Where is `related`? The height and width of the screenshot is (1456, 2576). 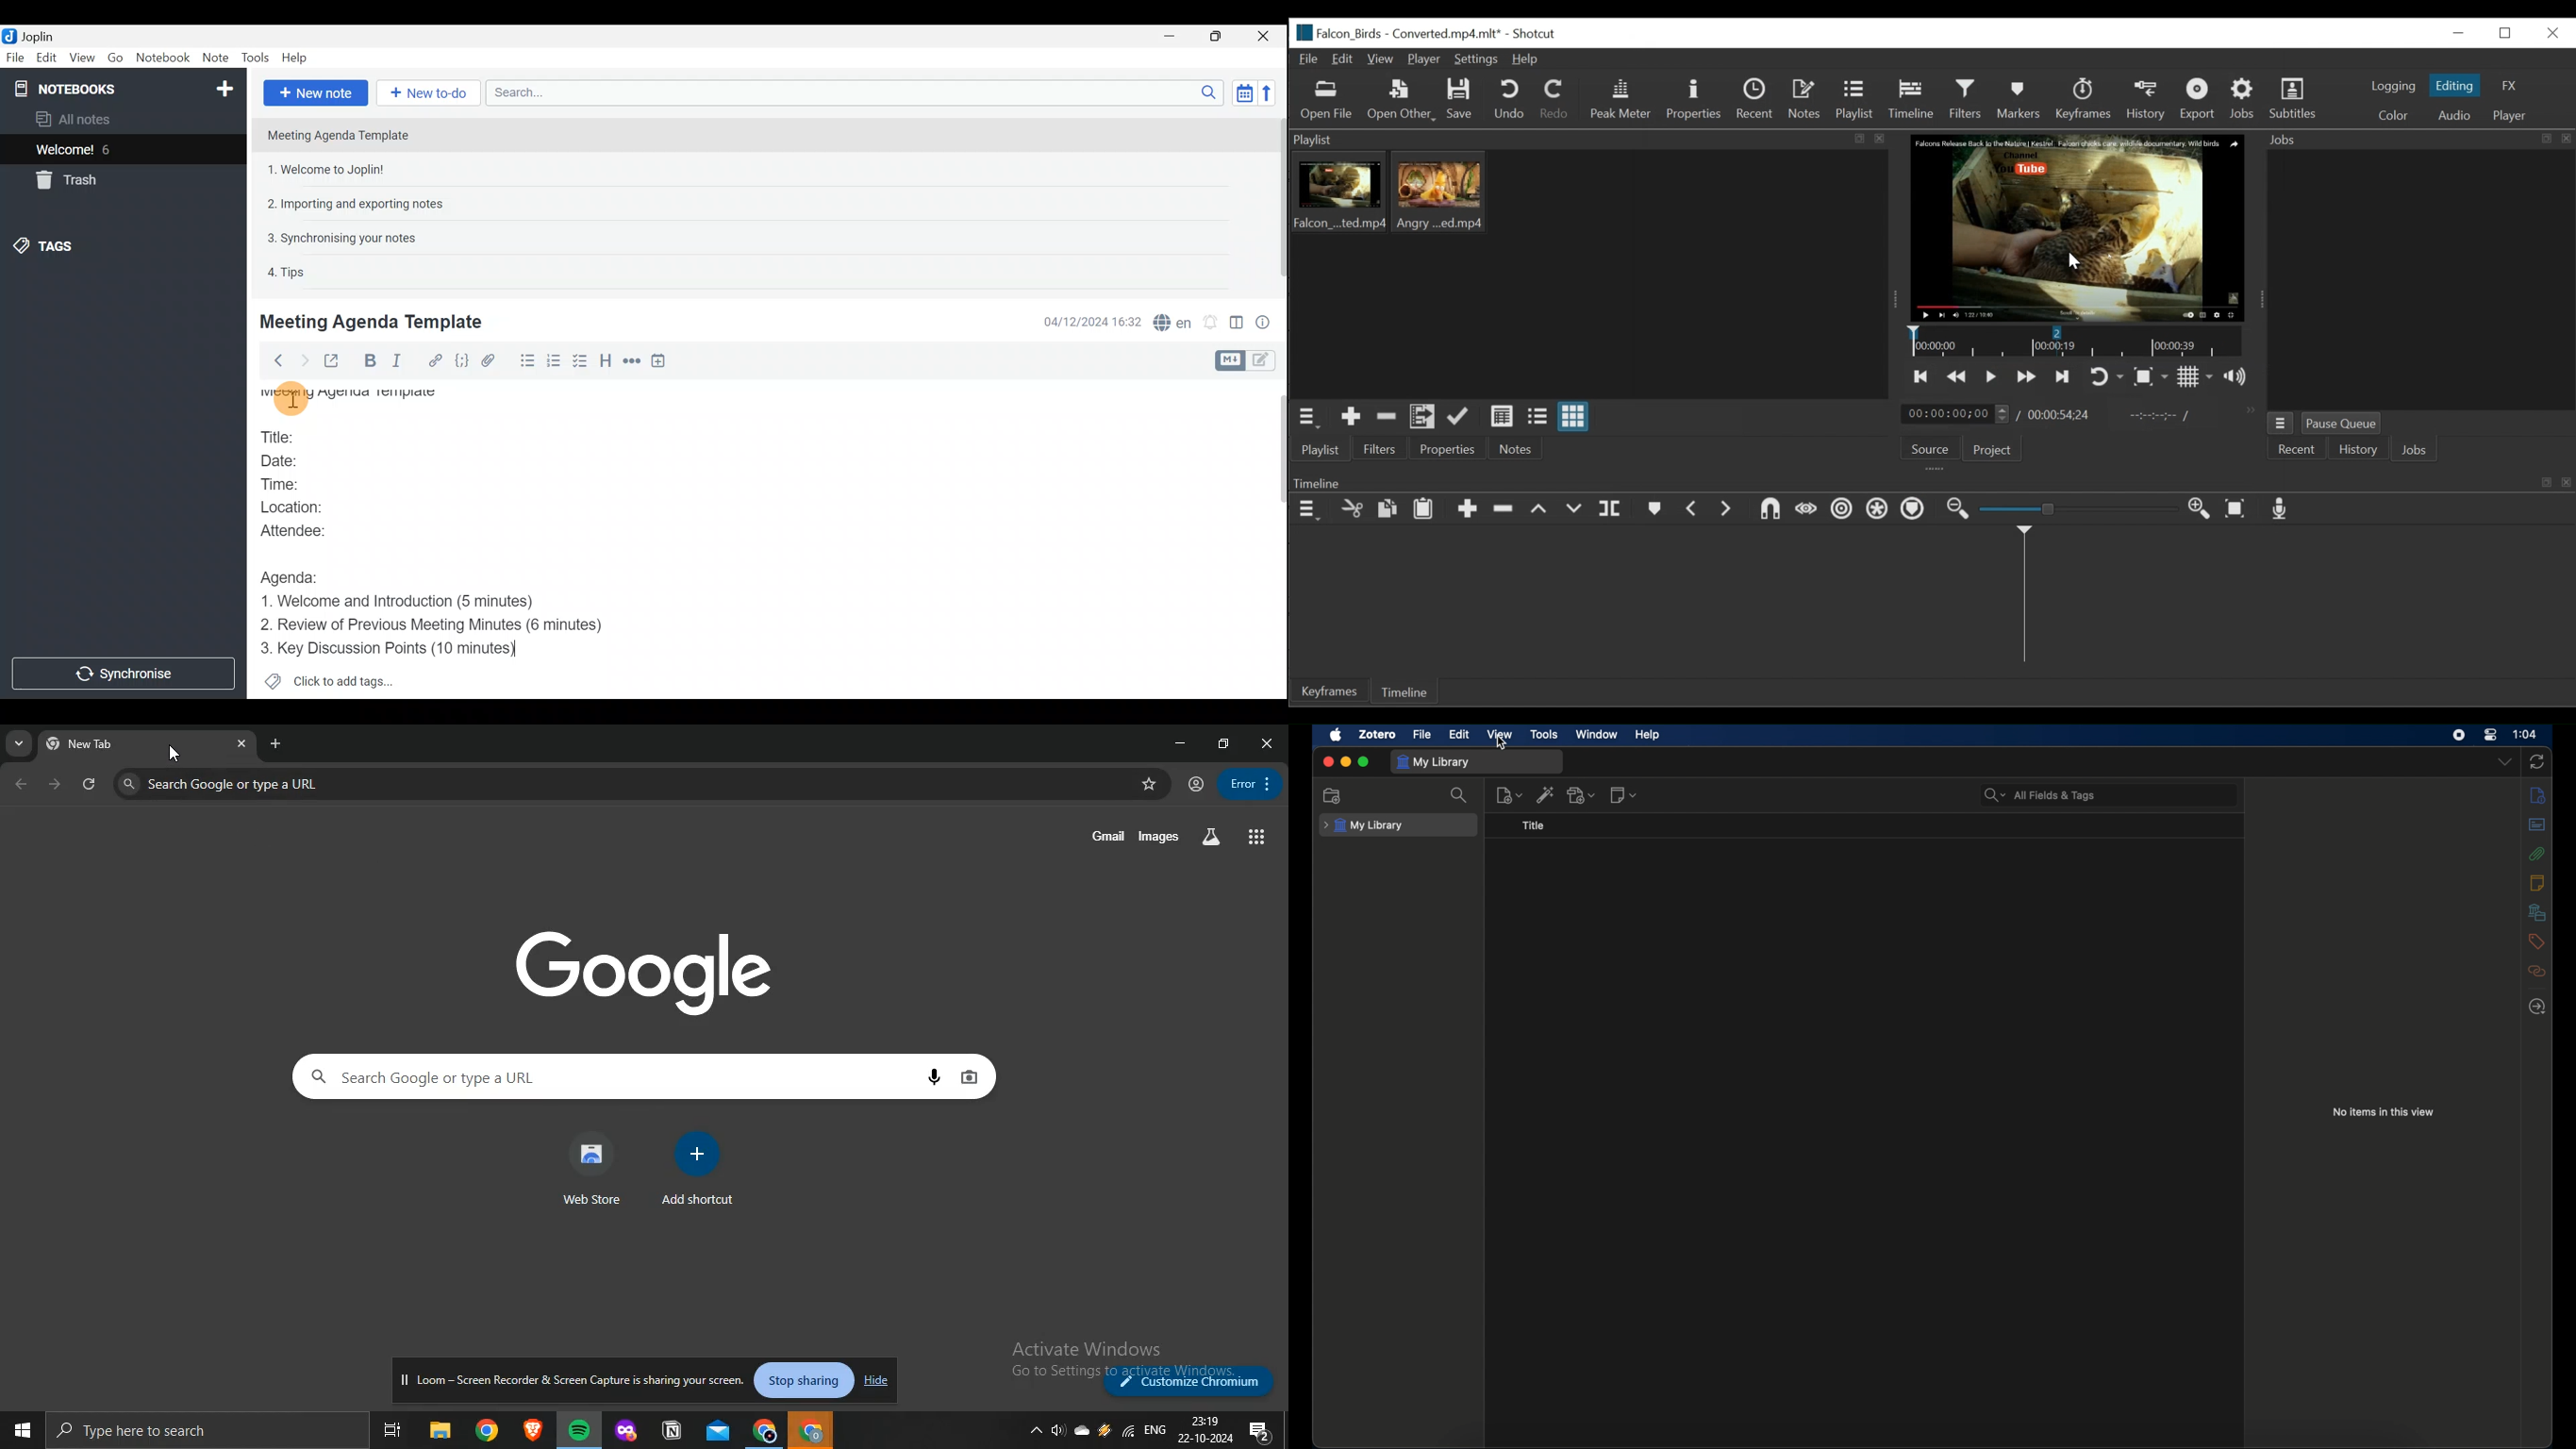
related is located at coordinates (2537, 971).